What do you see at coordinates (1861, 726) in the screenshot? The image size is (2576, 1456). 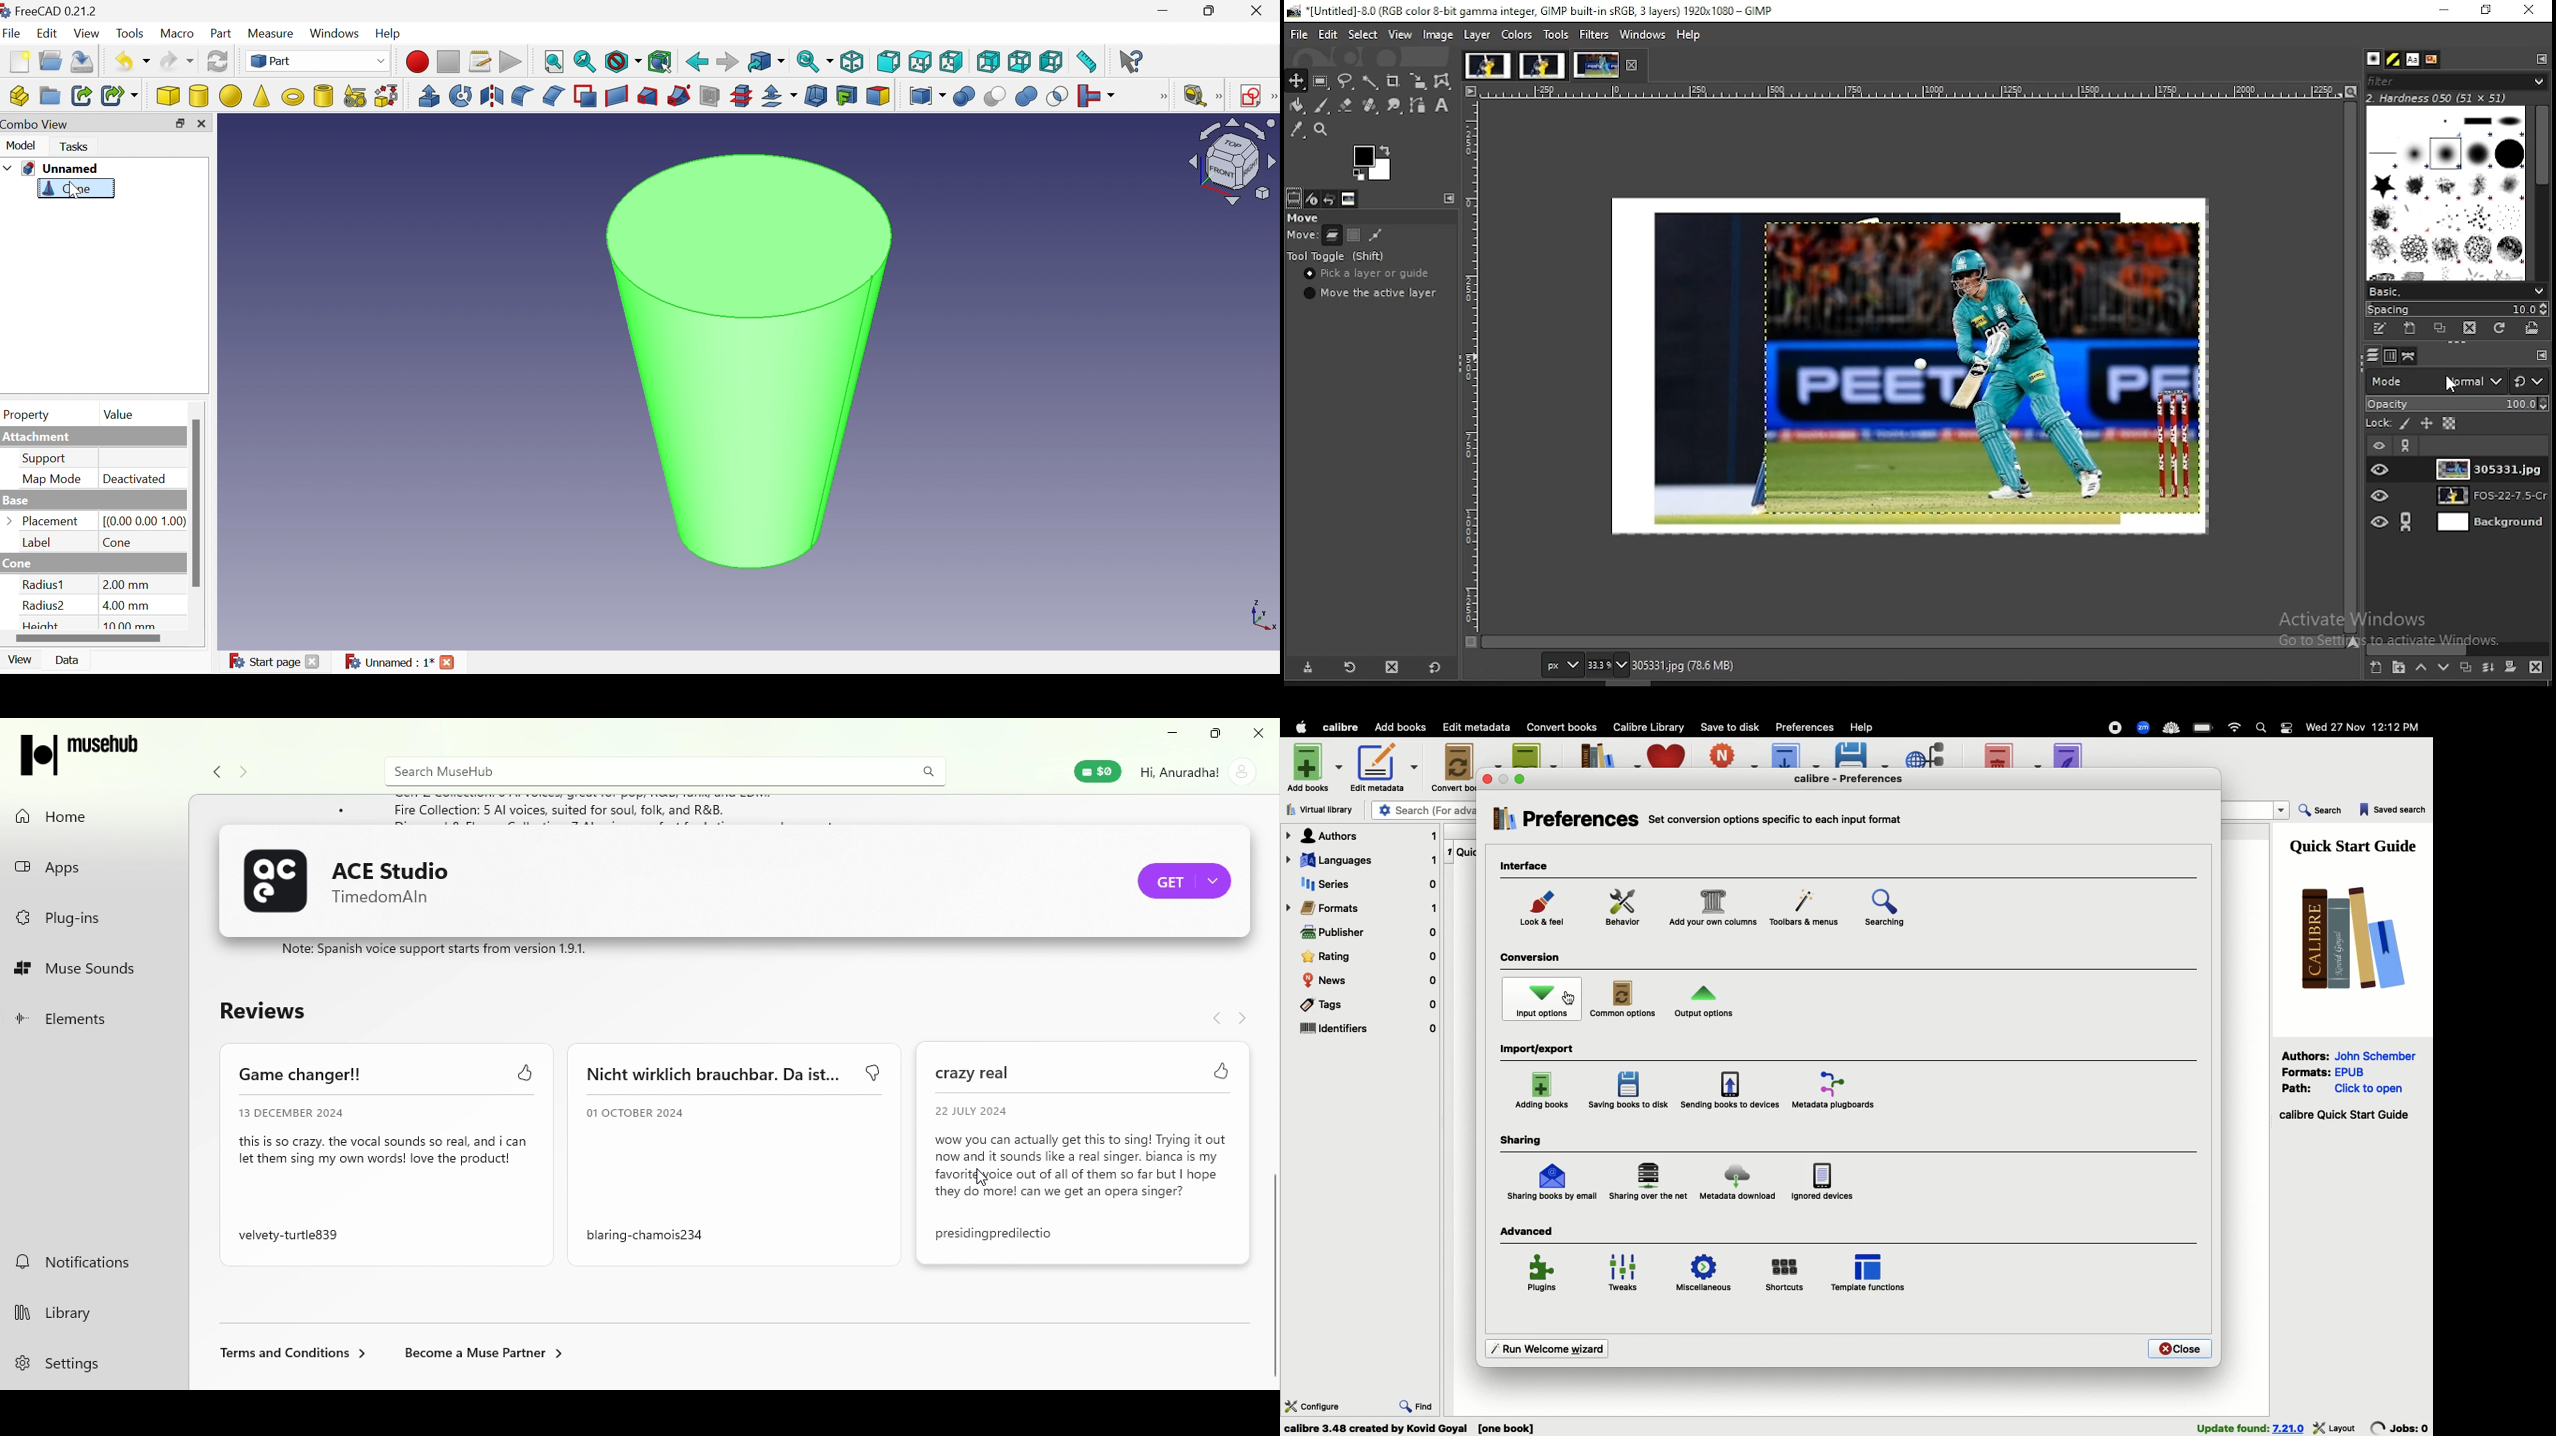 I see `Help` at bounding box center [1861, 726].